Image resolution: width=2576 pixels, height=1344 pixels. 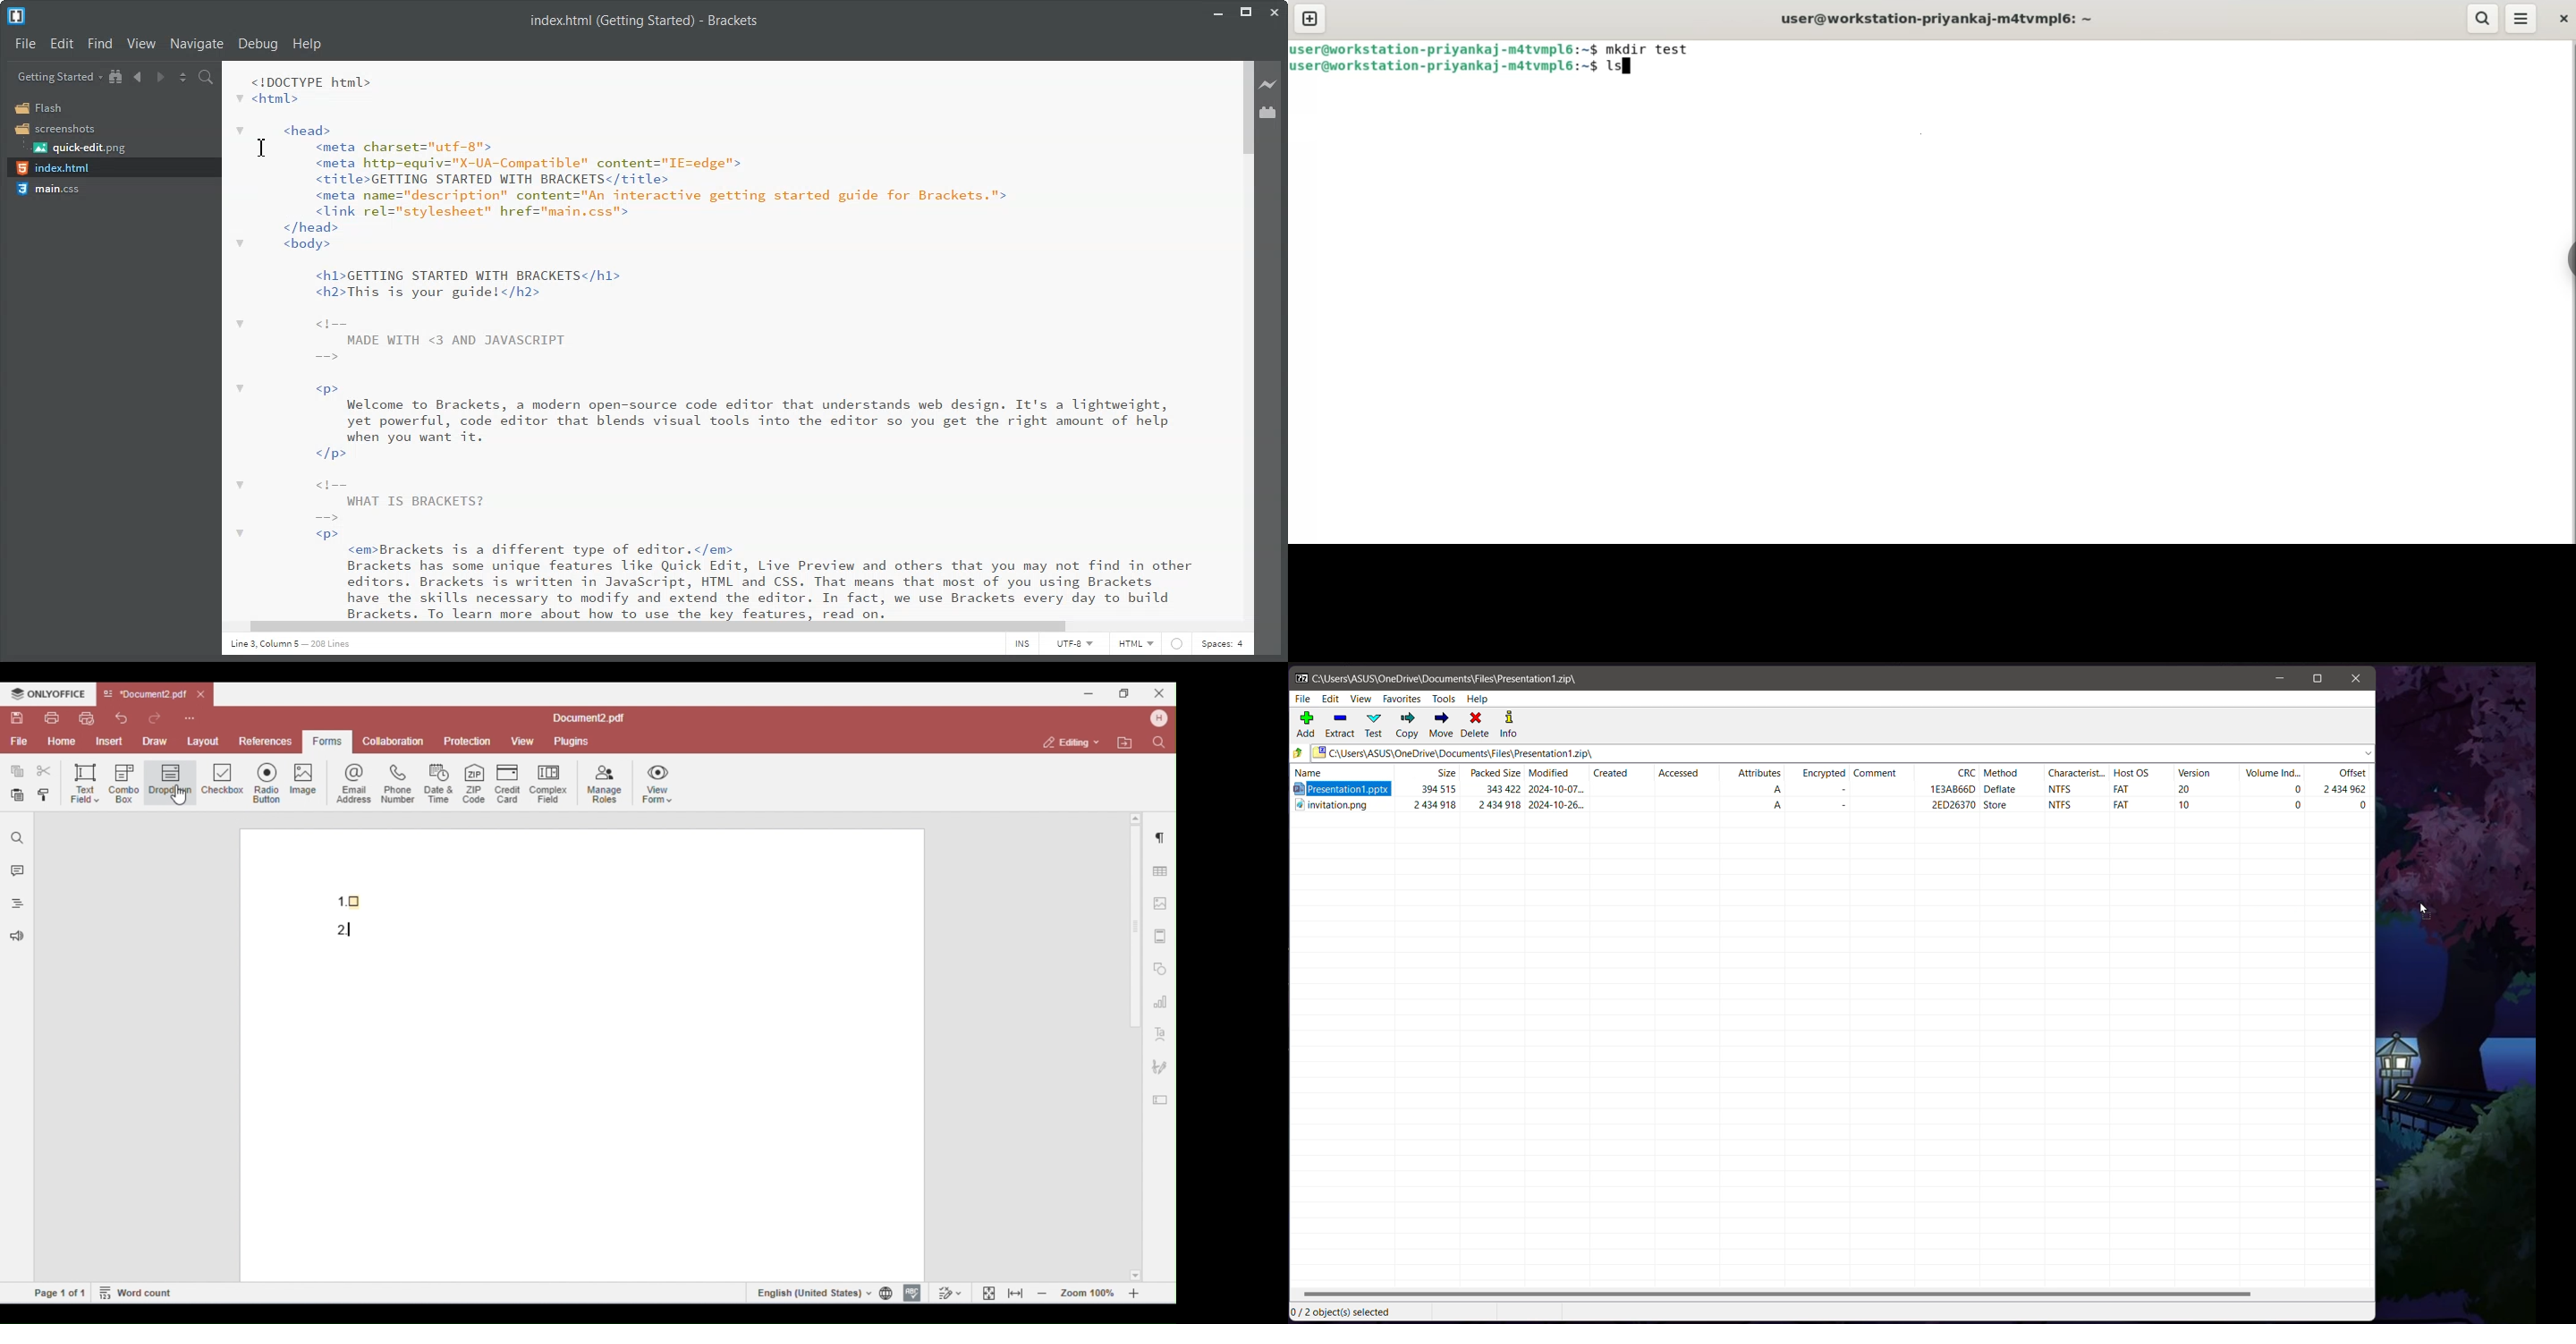 What do you see at coordinates (2362, 807) in the screenshot?
I see `0` at bounding box center [2362, 807].